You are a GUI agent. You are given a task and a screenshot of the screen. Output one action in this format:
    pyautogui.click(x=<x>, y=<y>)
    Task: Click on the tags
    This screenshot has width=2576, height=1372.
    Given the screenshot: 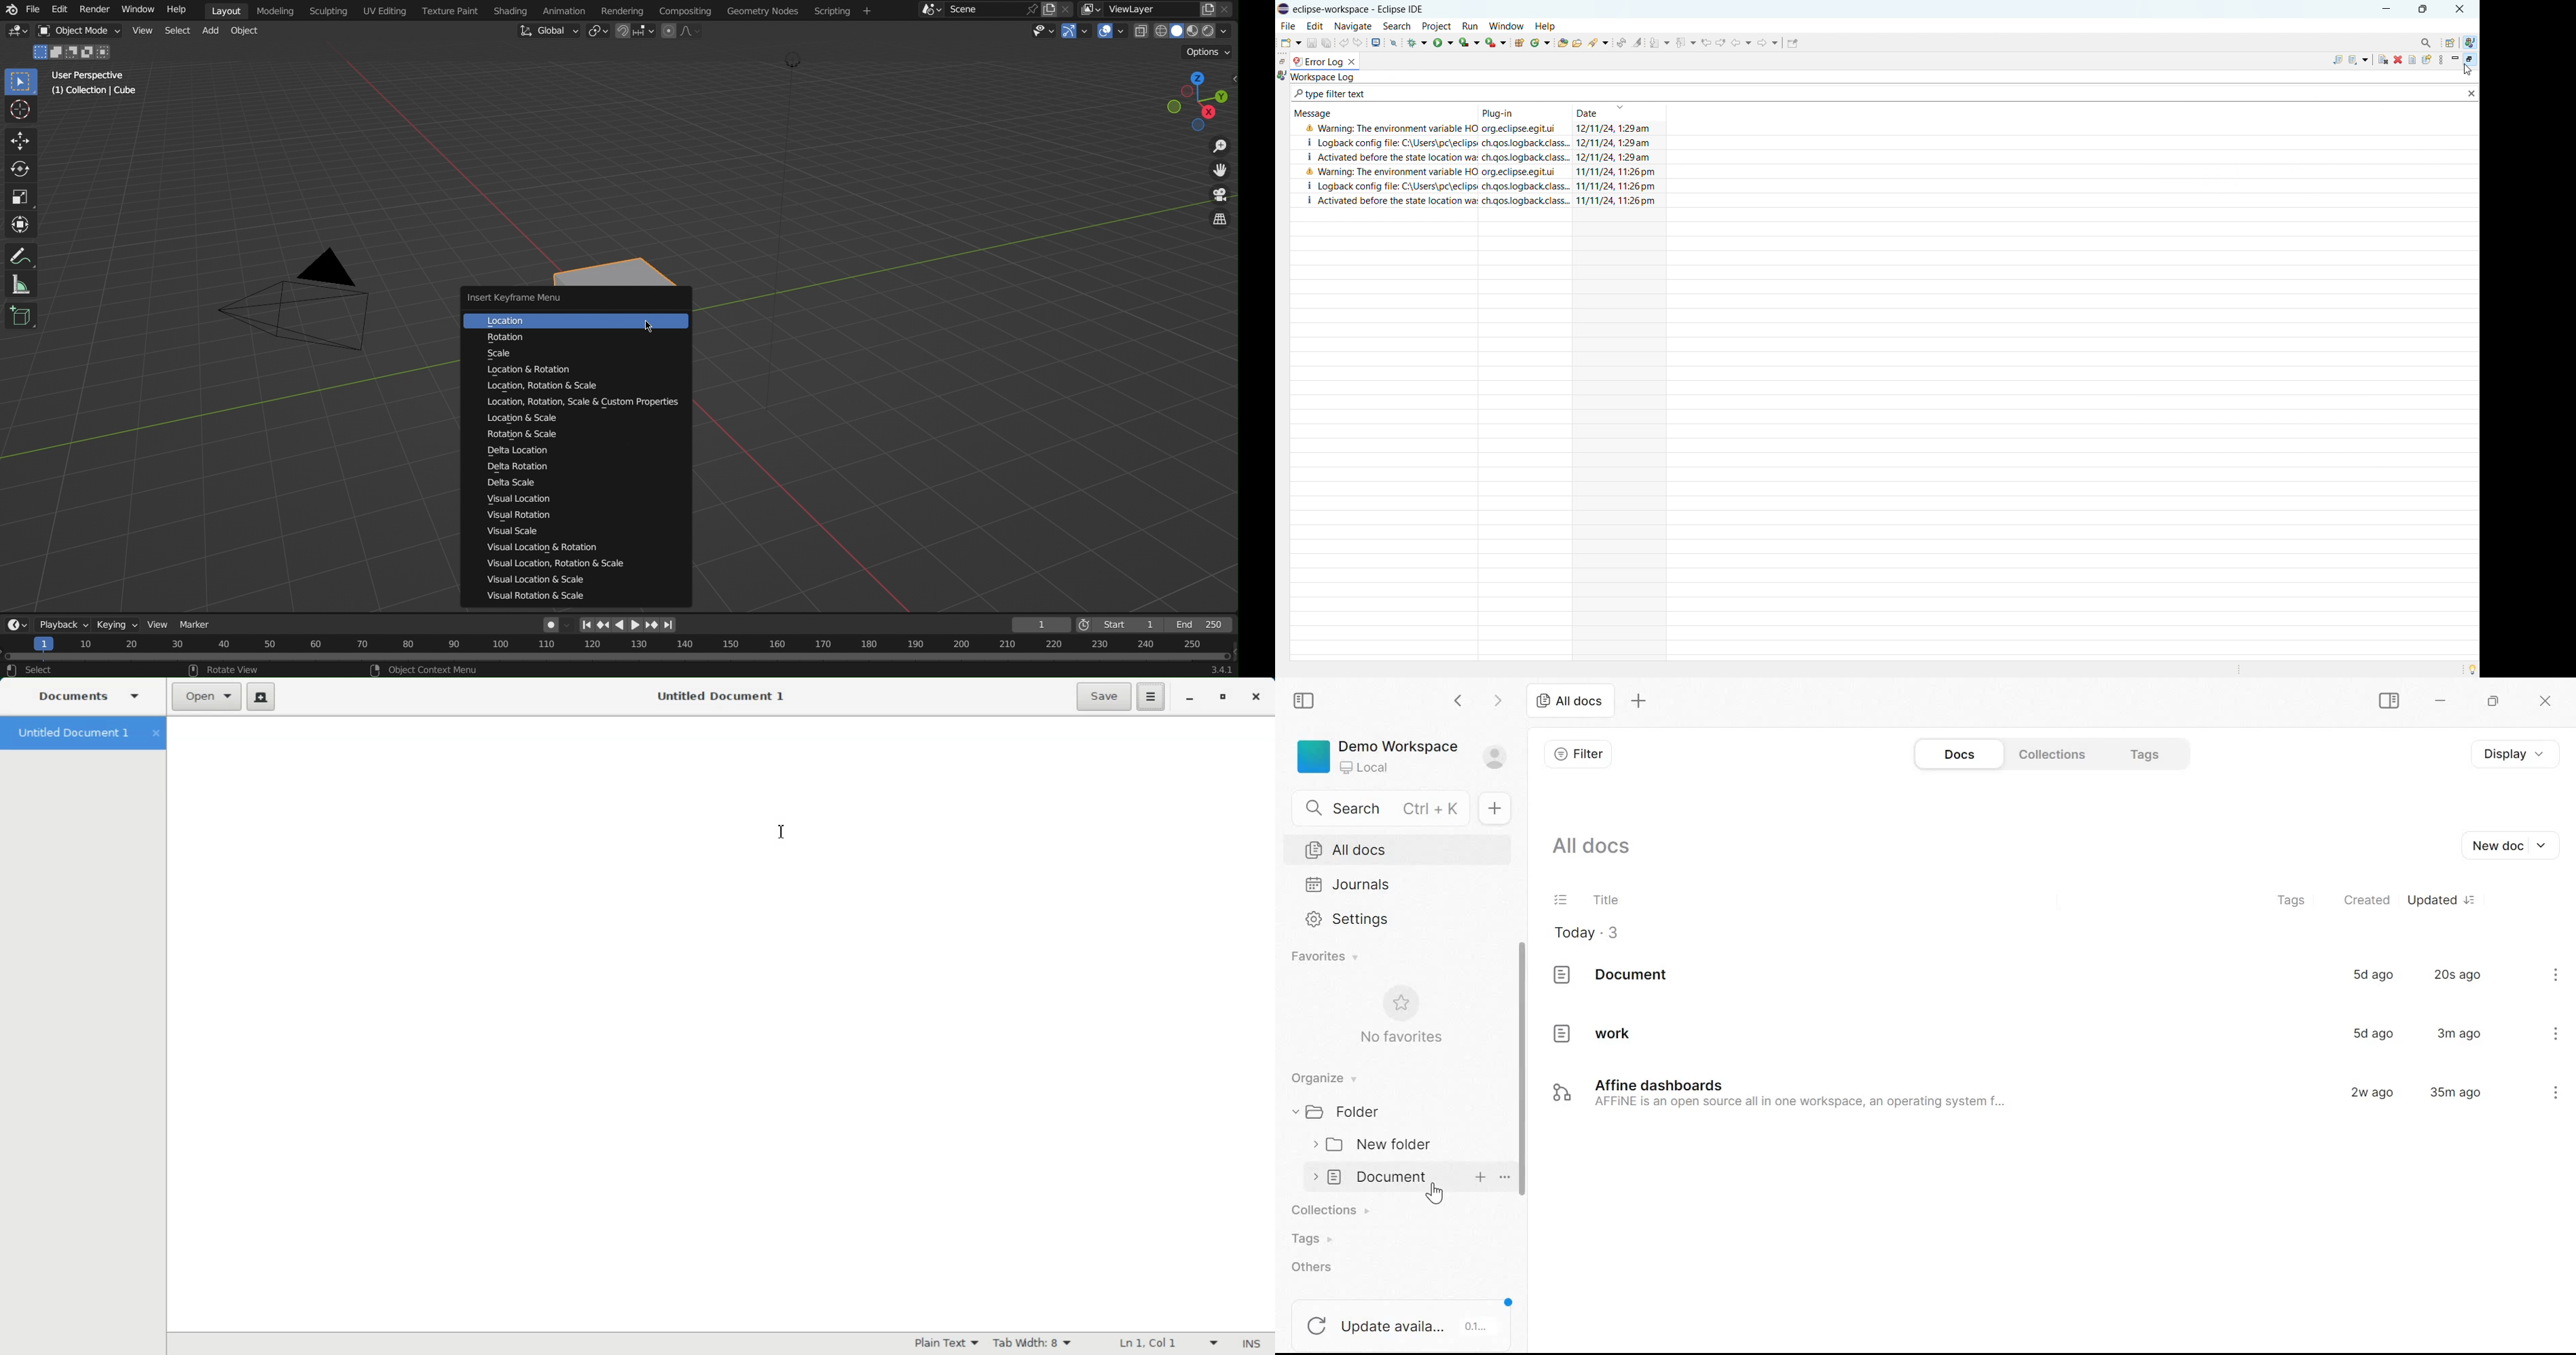 What is the action you would take?
    pyautogui.click(x=2292, y=898)
    